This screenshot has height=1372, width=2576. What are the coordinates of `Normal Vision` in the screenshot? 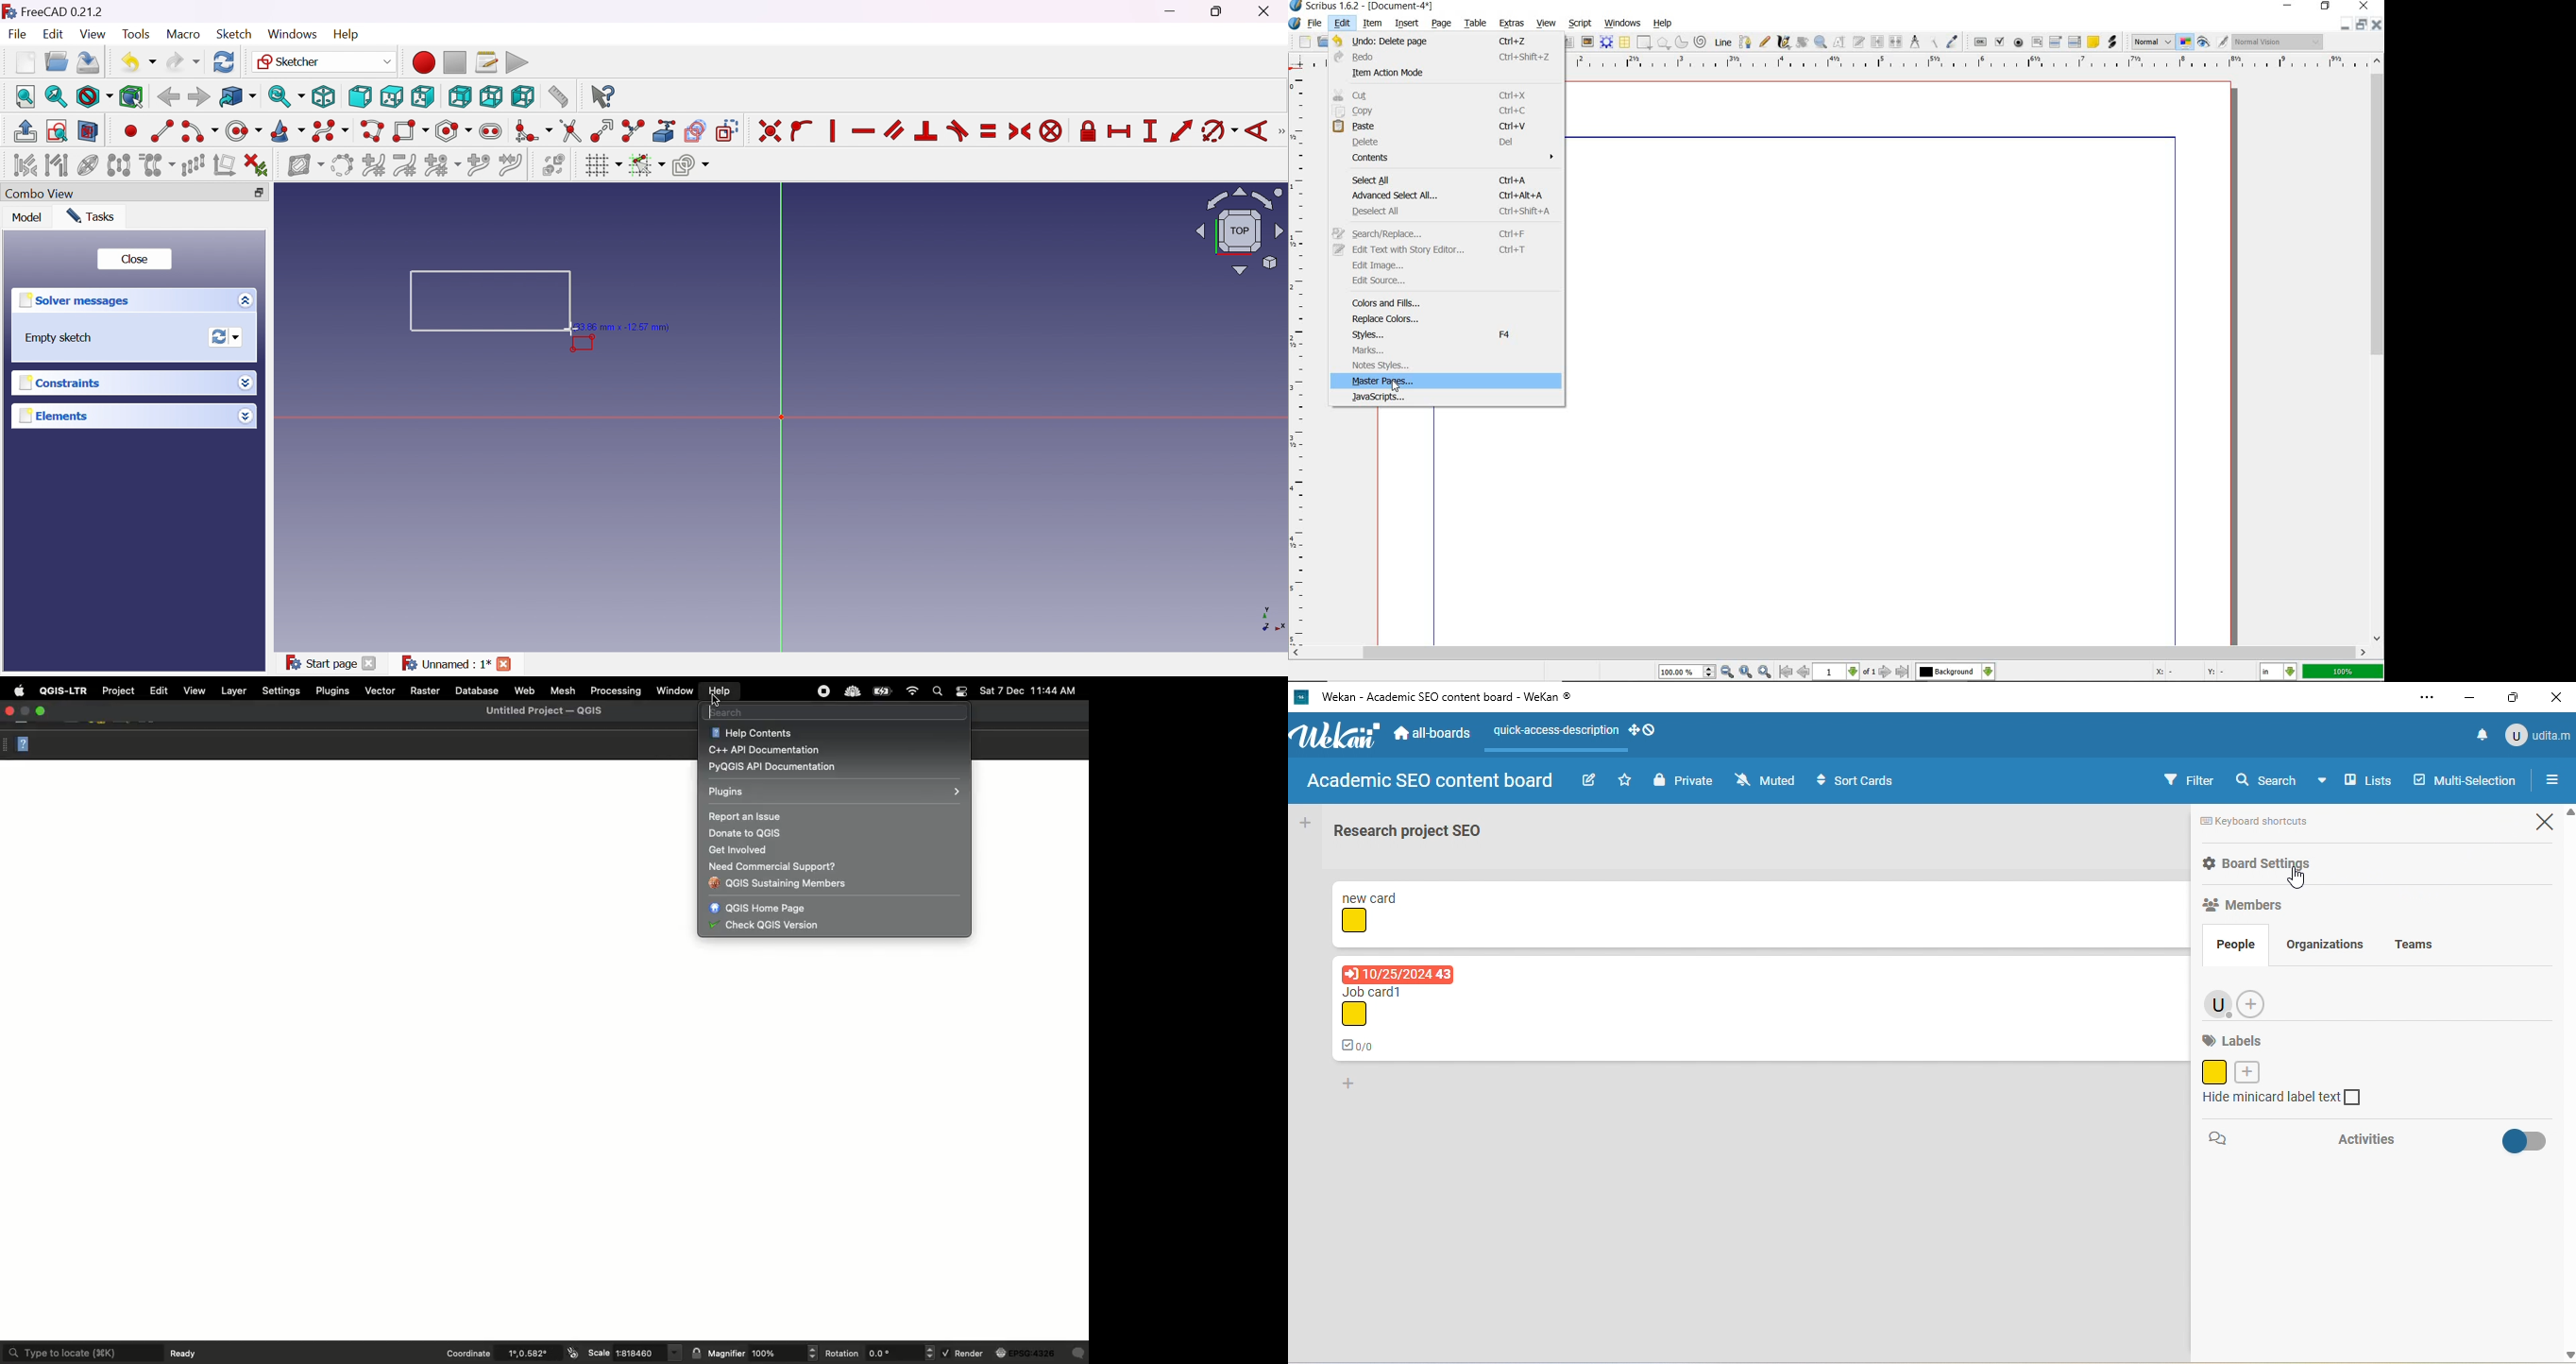 It's located at (2279, 43).